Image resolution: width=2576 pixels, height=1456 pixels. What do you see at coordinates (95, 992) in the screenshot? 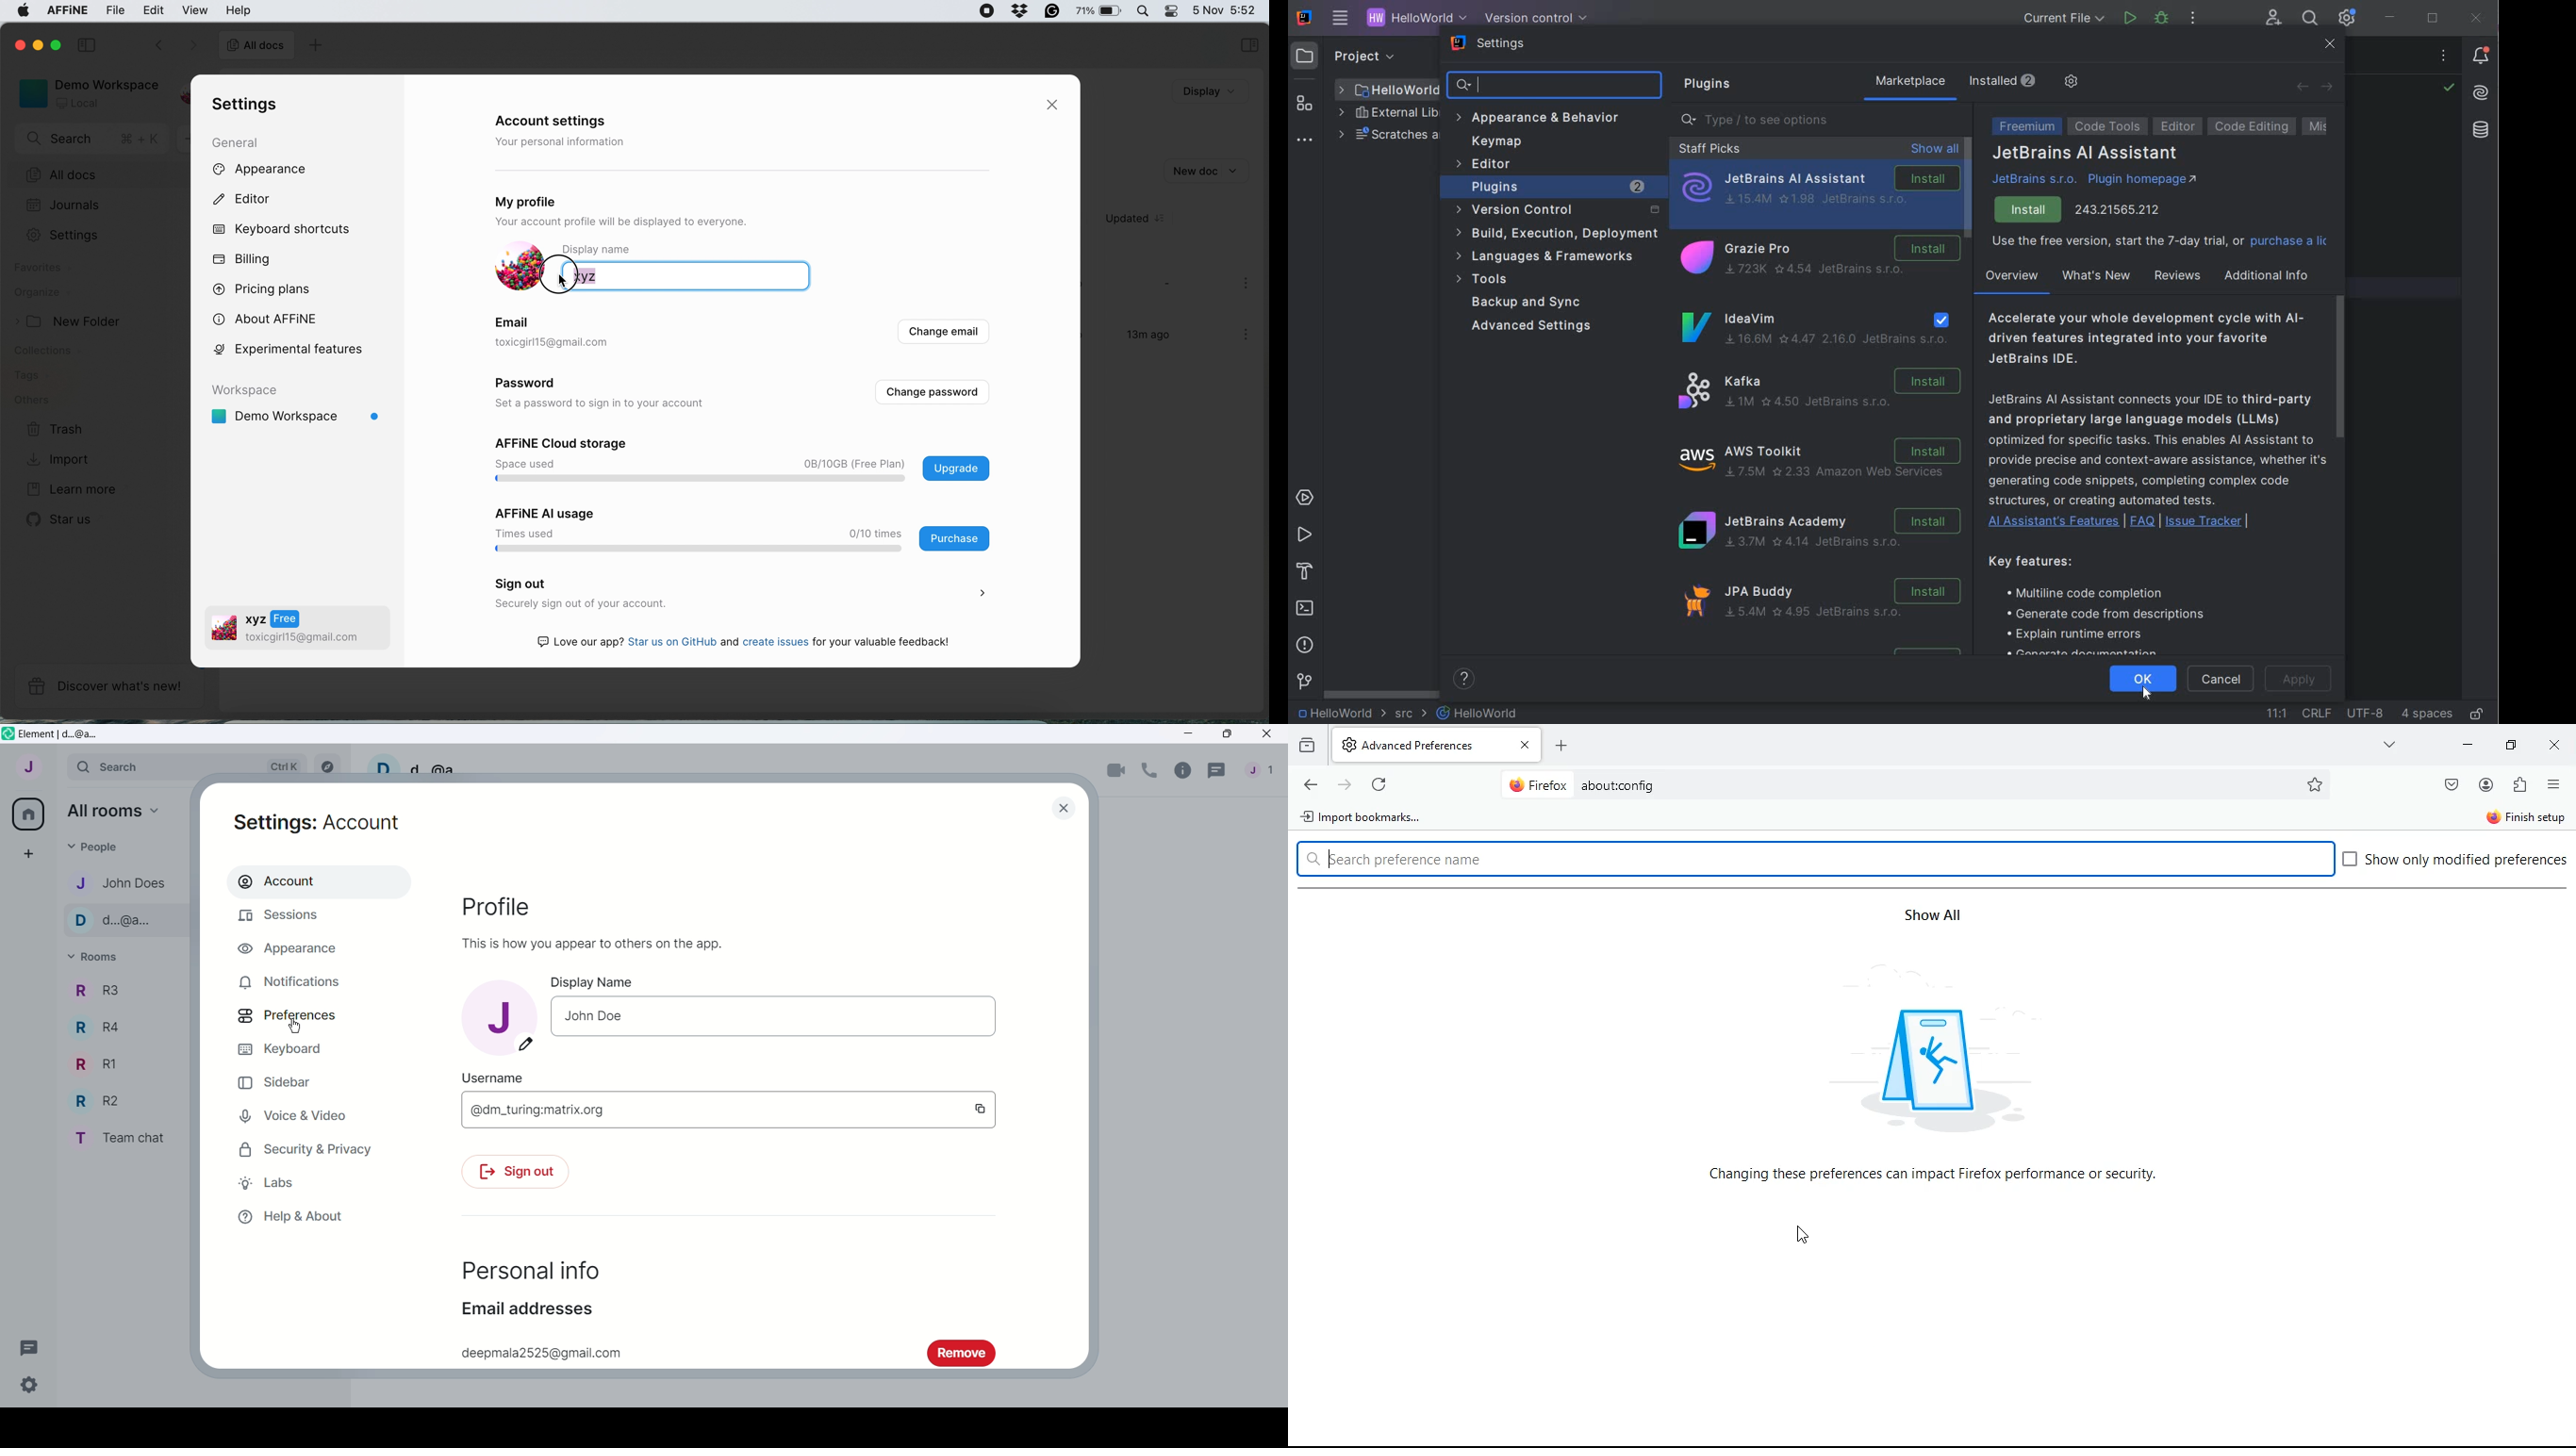
I see `R3 - Room Name` at bounding box center [95, 992].